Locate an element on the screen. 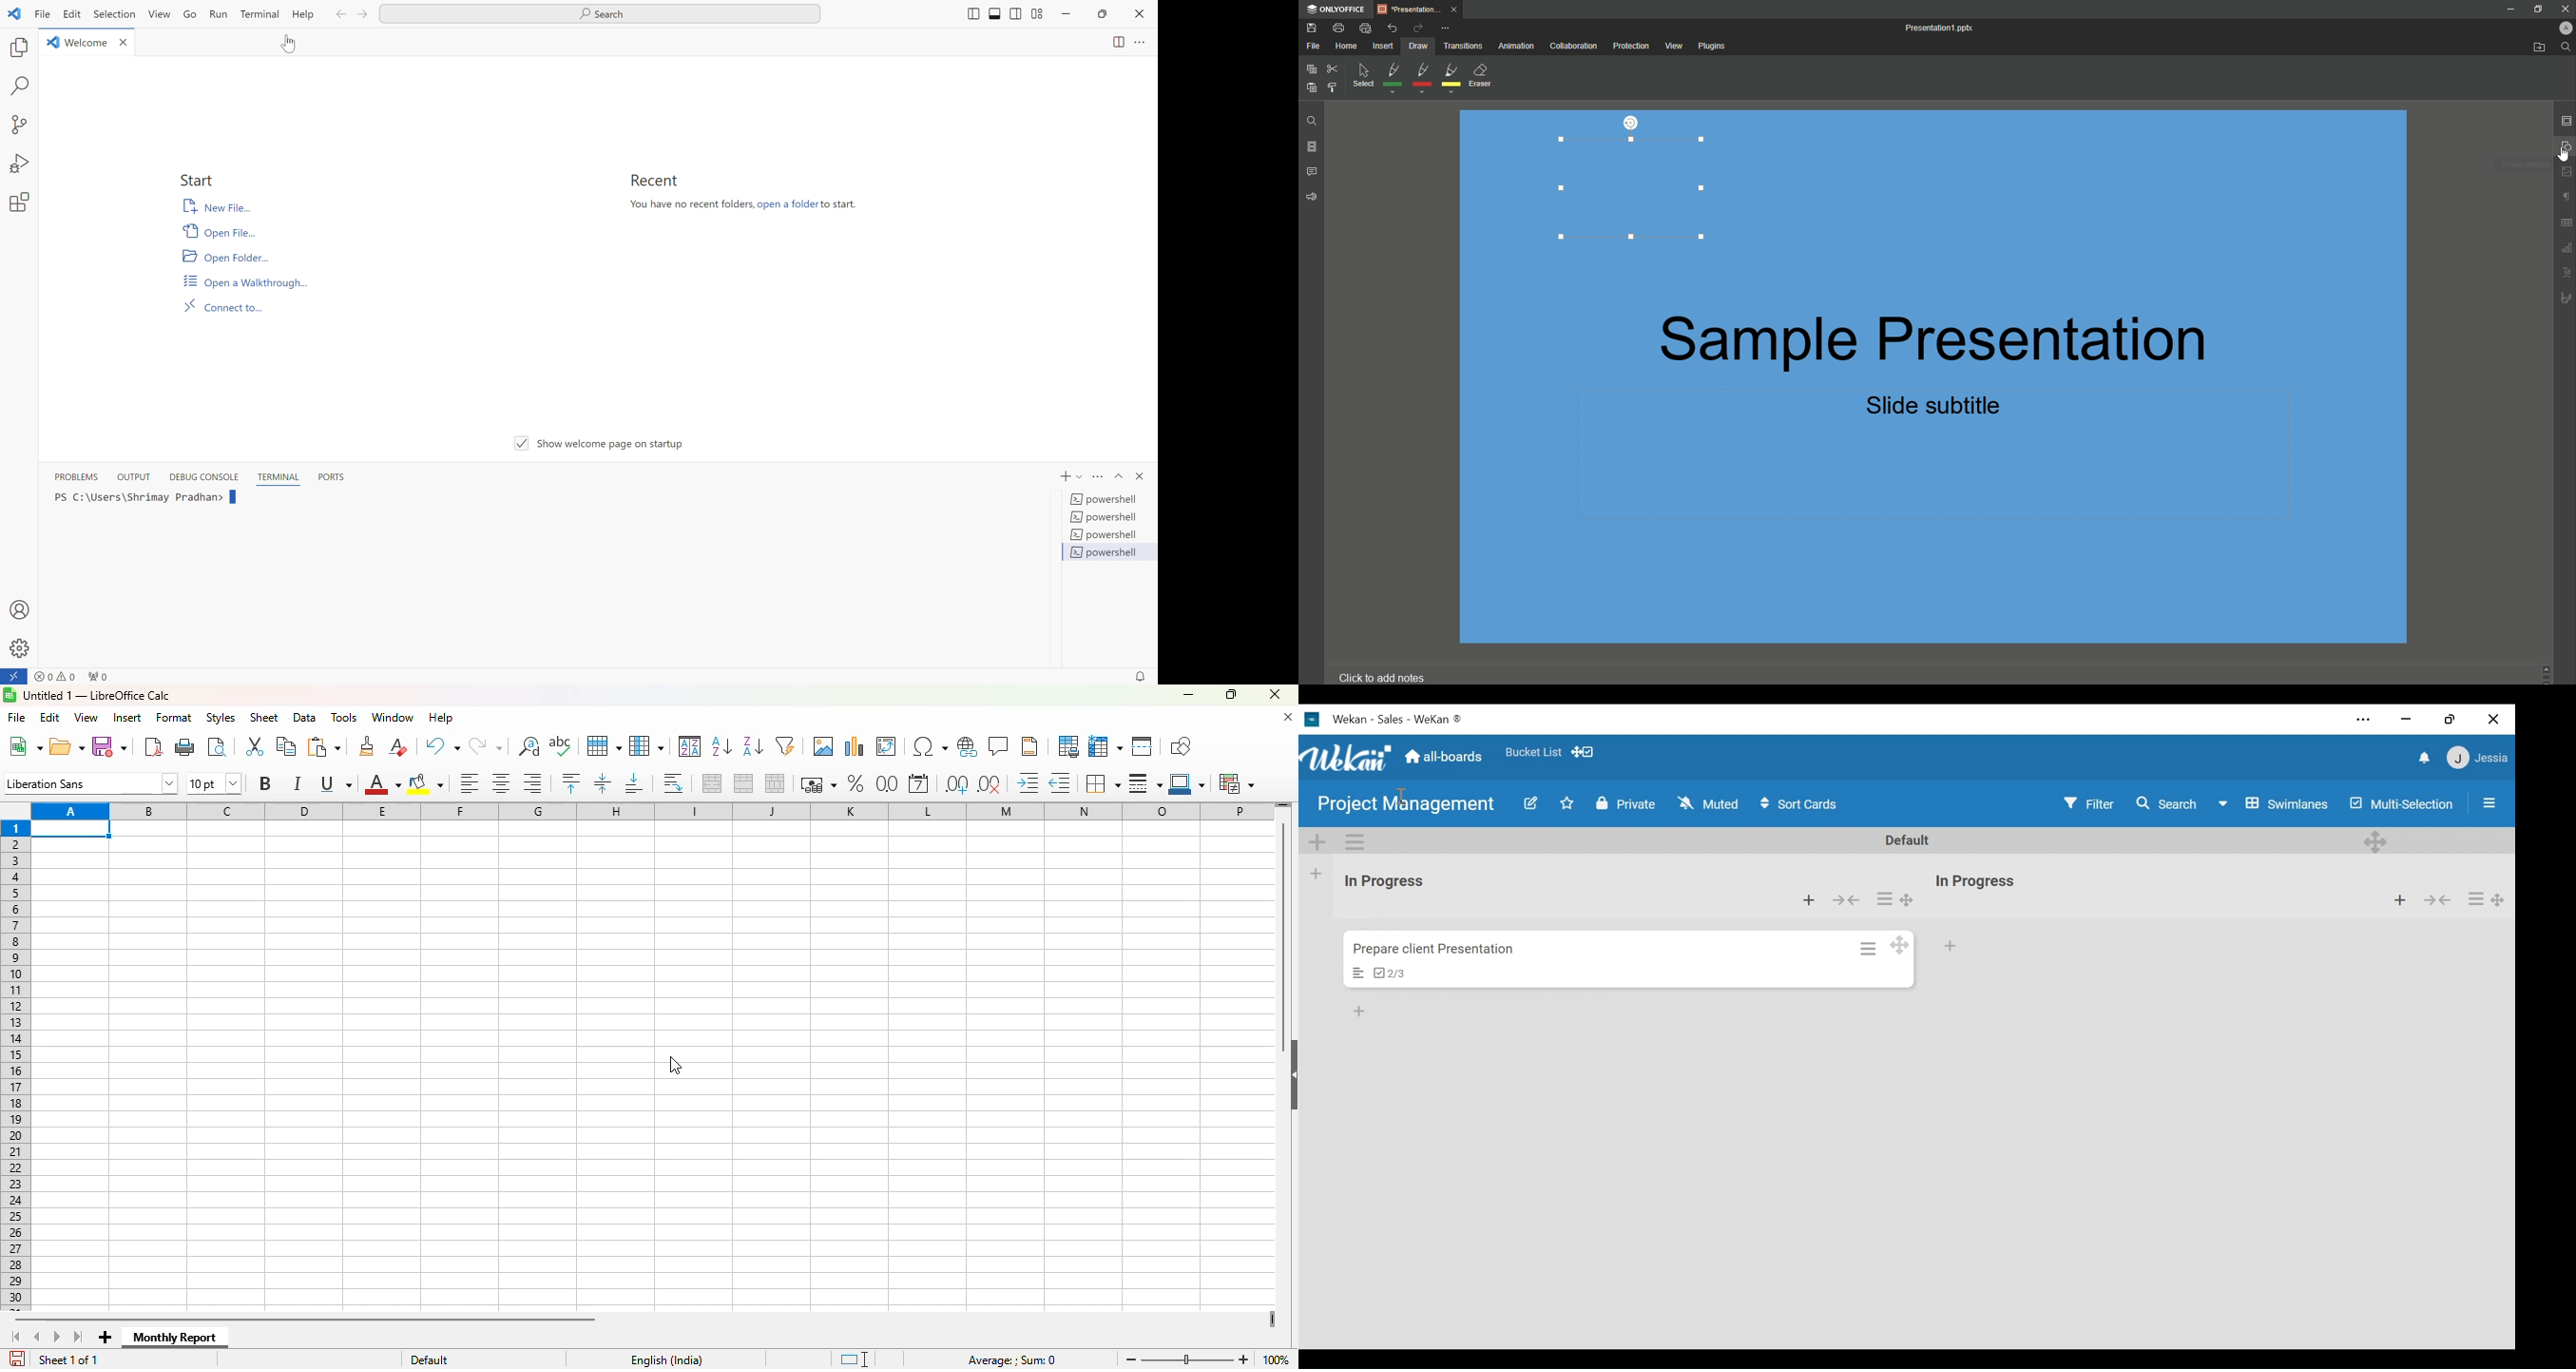 The image size is (2576, 1372). delete decimal place is located at coordinates (990, 784).